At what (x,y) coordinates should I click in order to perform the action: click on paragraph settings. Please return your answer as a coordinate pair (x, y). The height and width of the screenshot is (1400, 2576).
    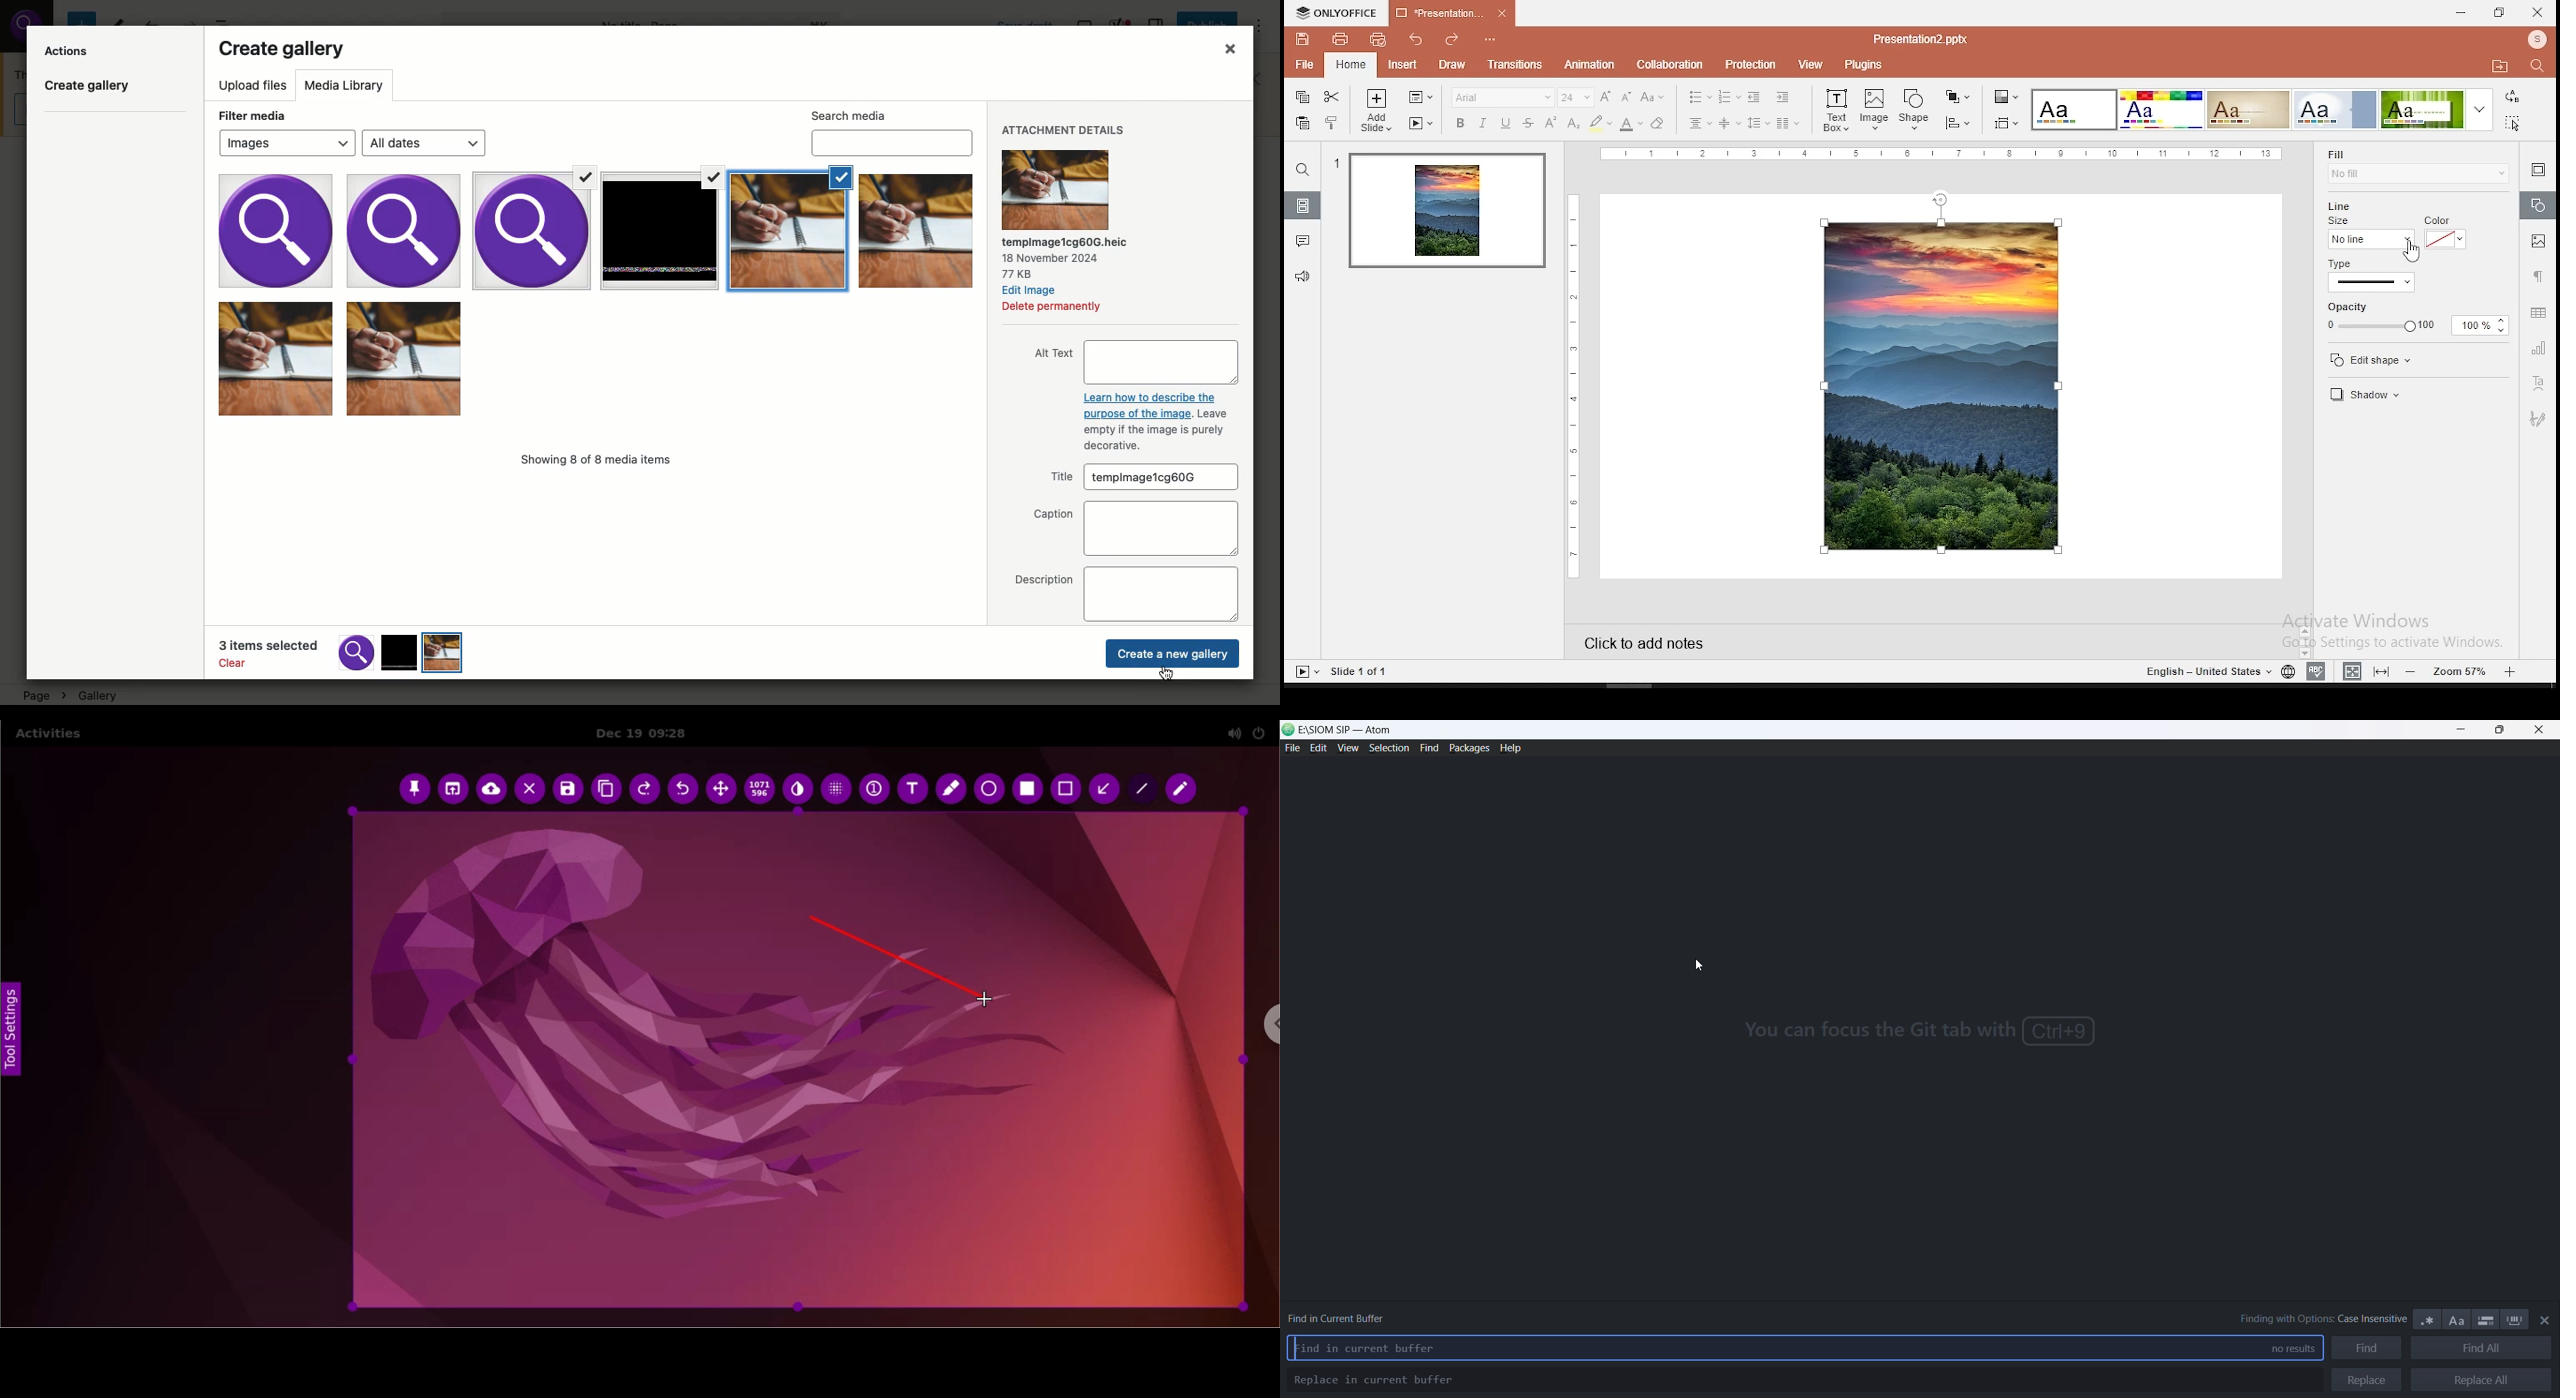
    Looking at the image, I should click on (2536, 276).